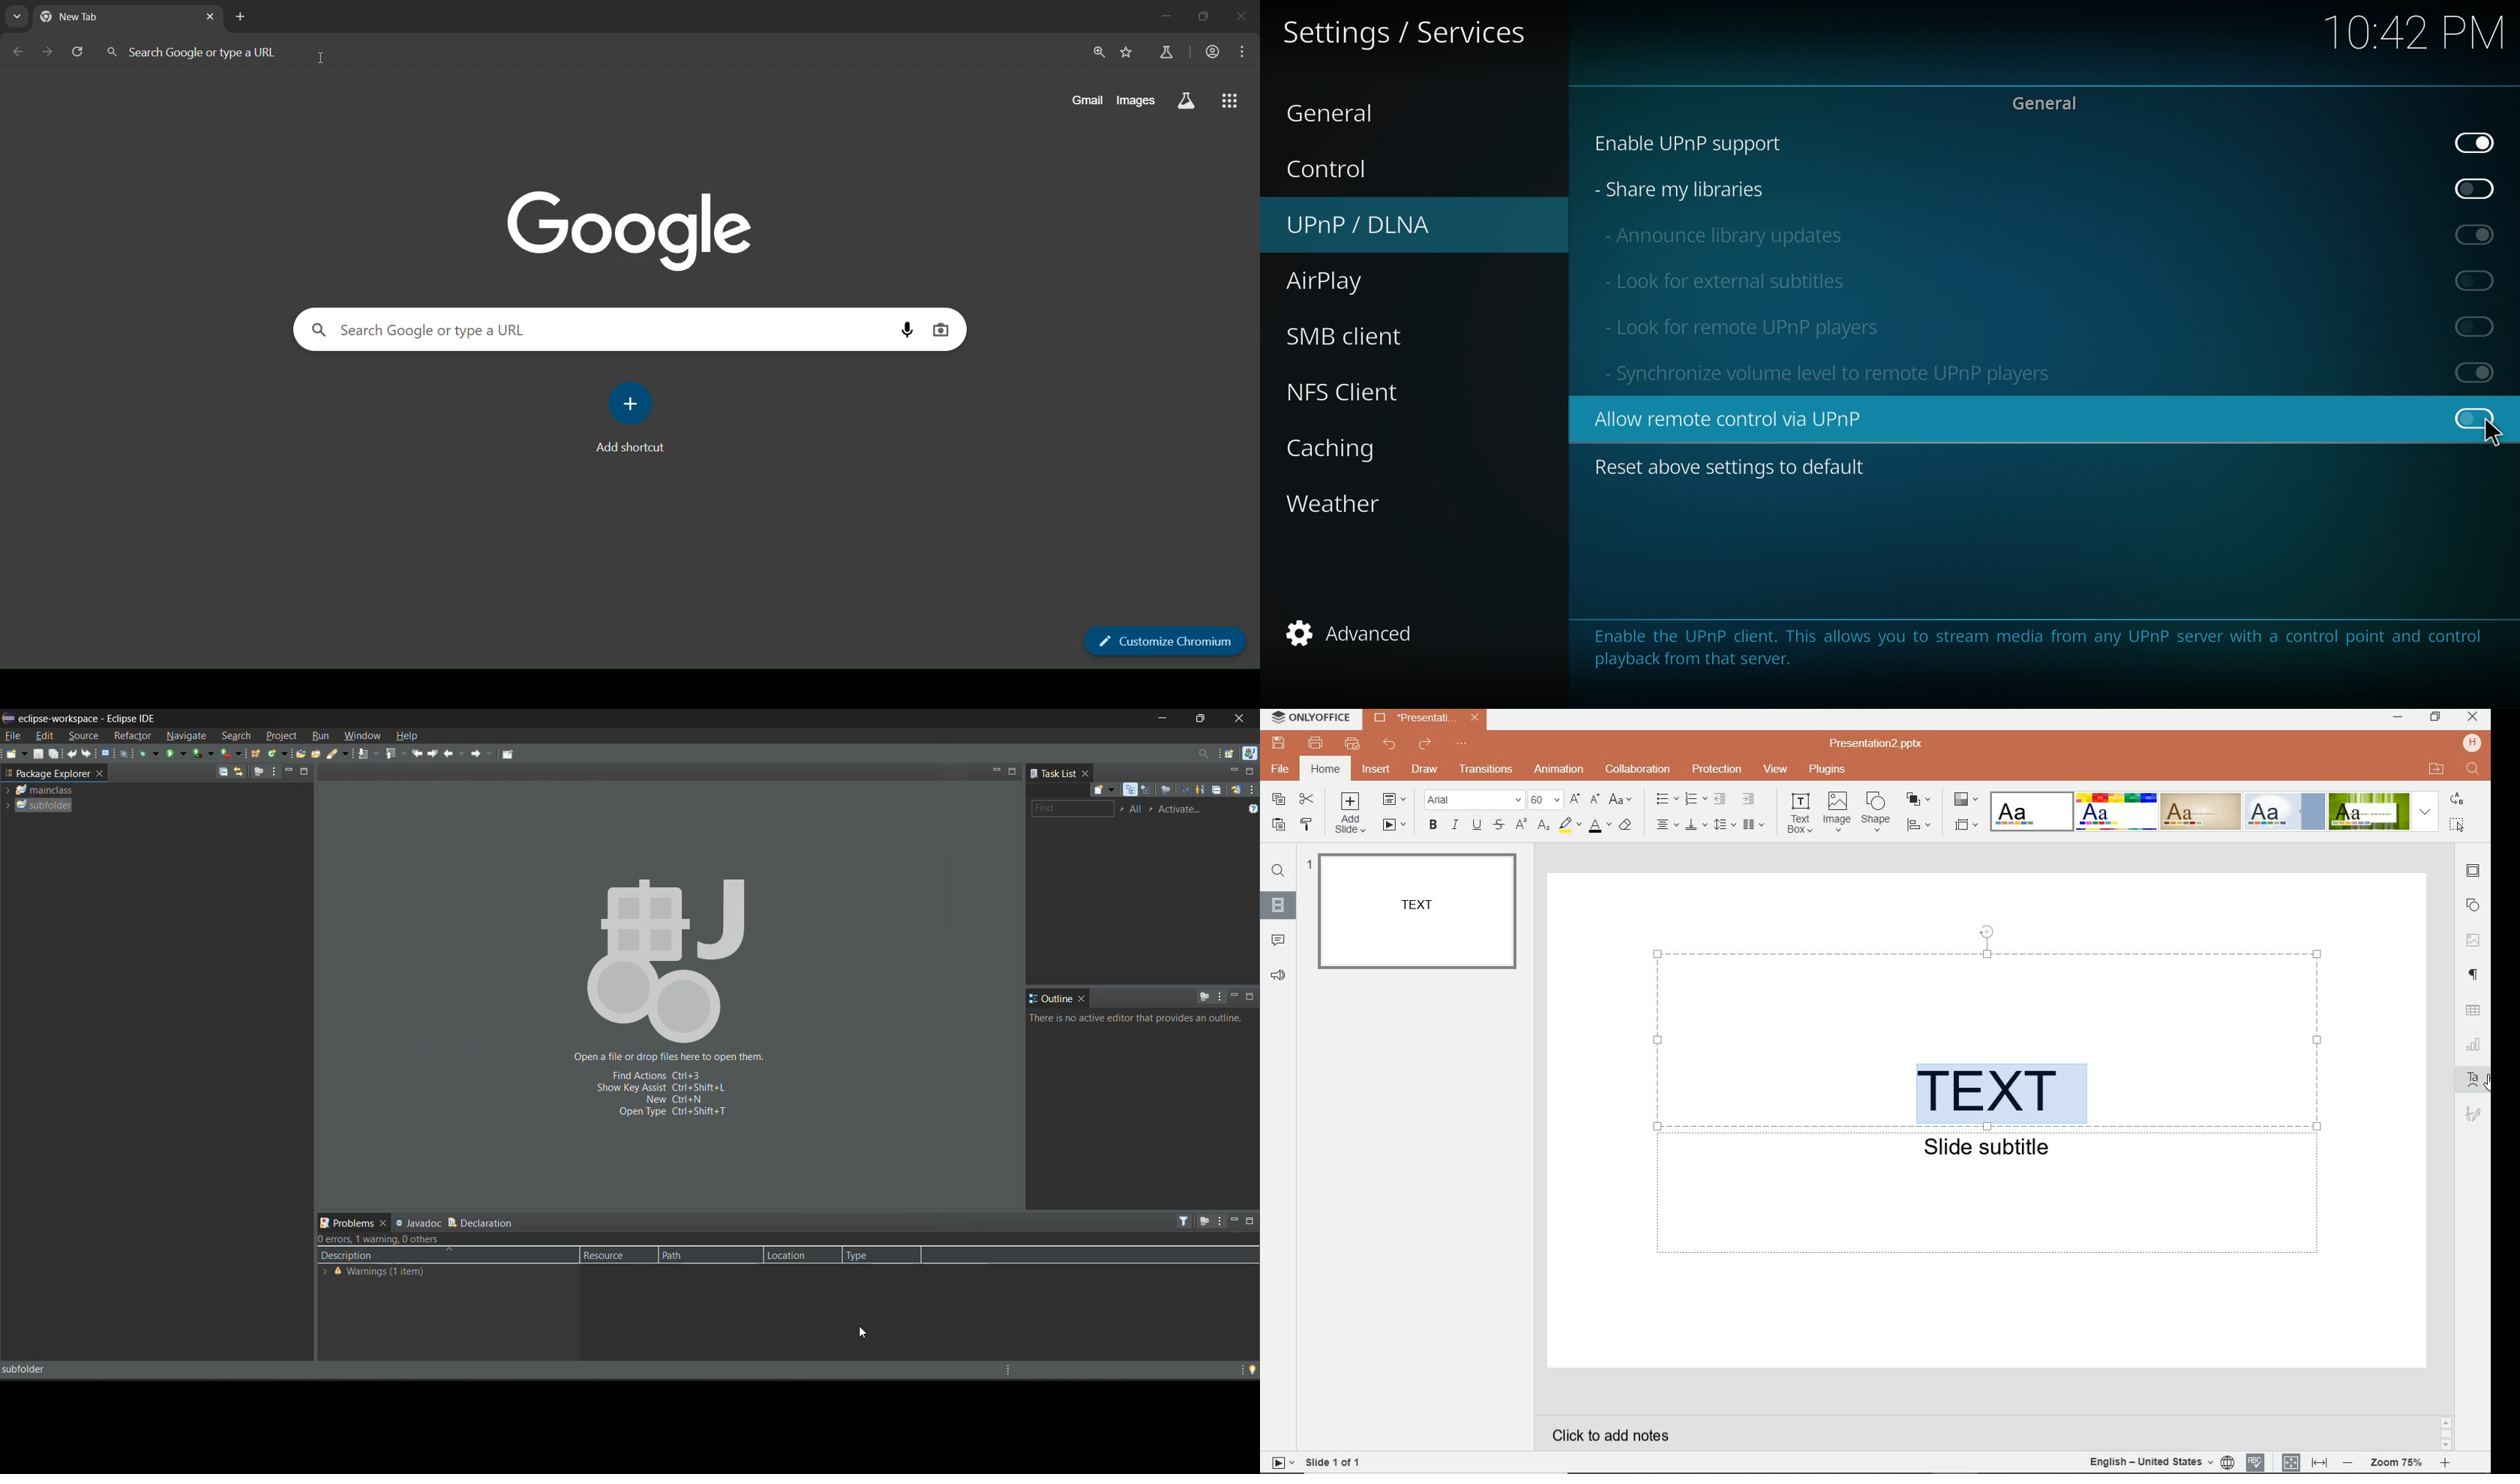  Describe the element at coordinates (13, 16) in the screenshot. I see `recent locations` at that location.